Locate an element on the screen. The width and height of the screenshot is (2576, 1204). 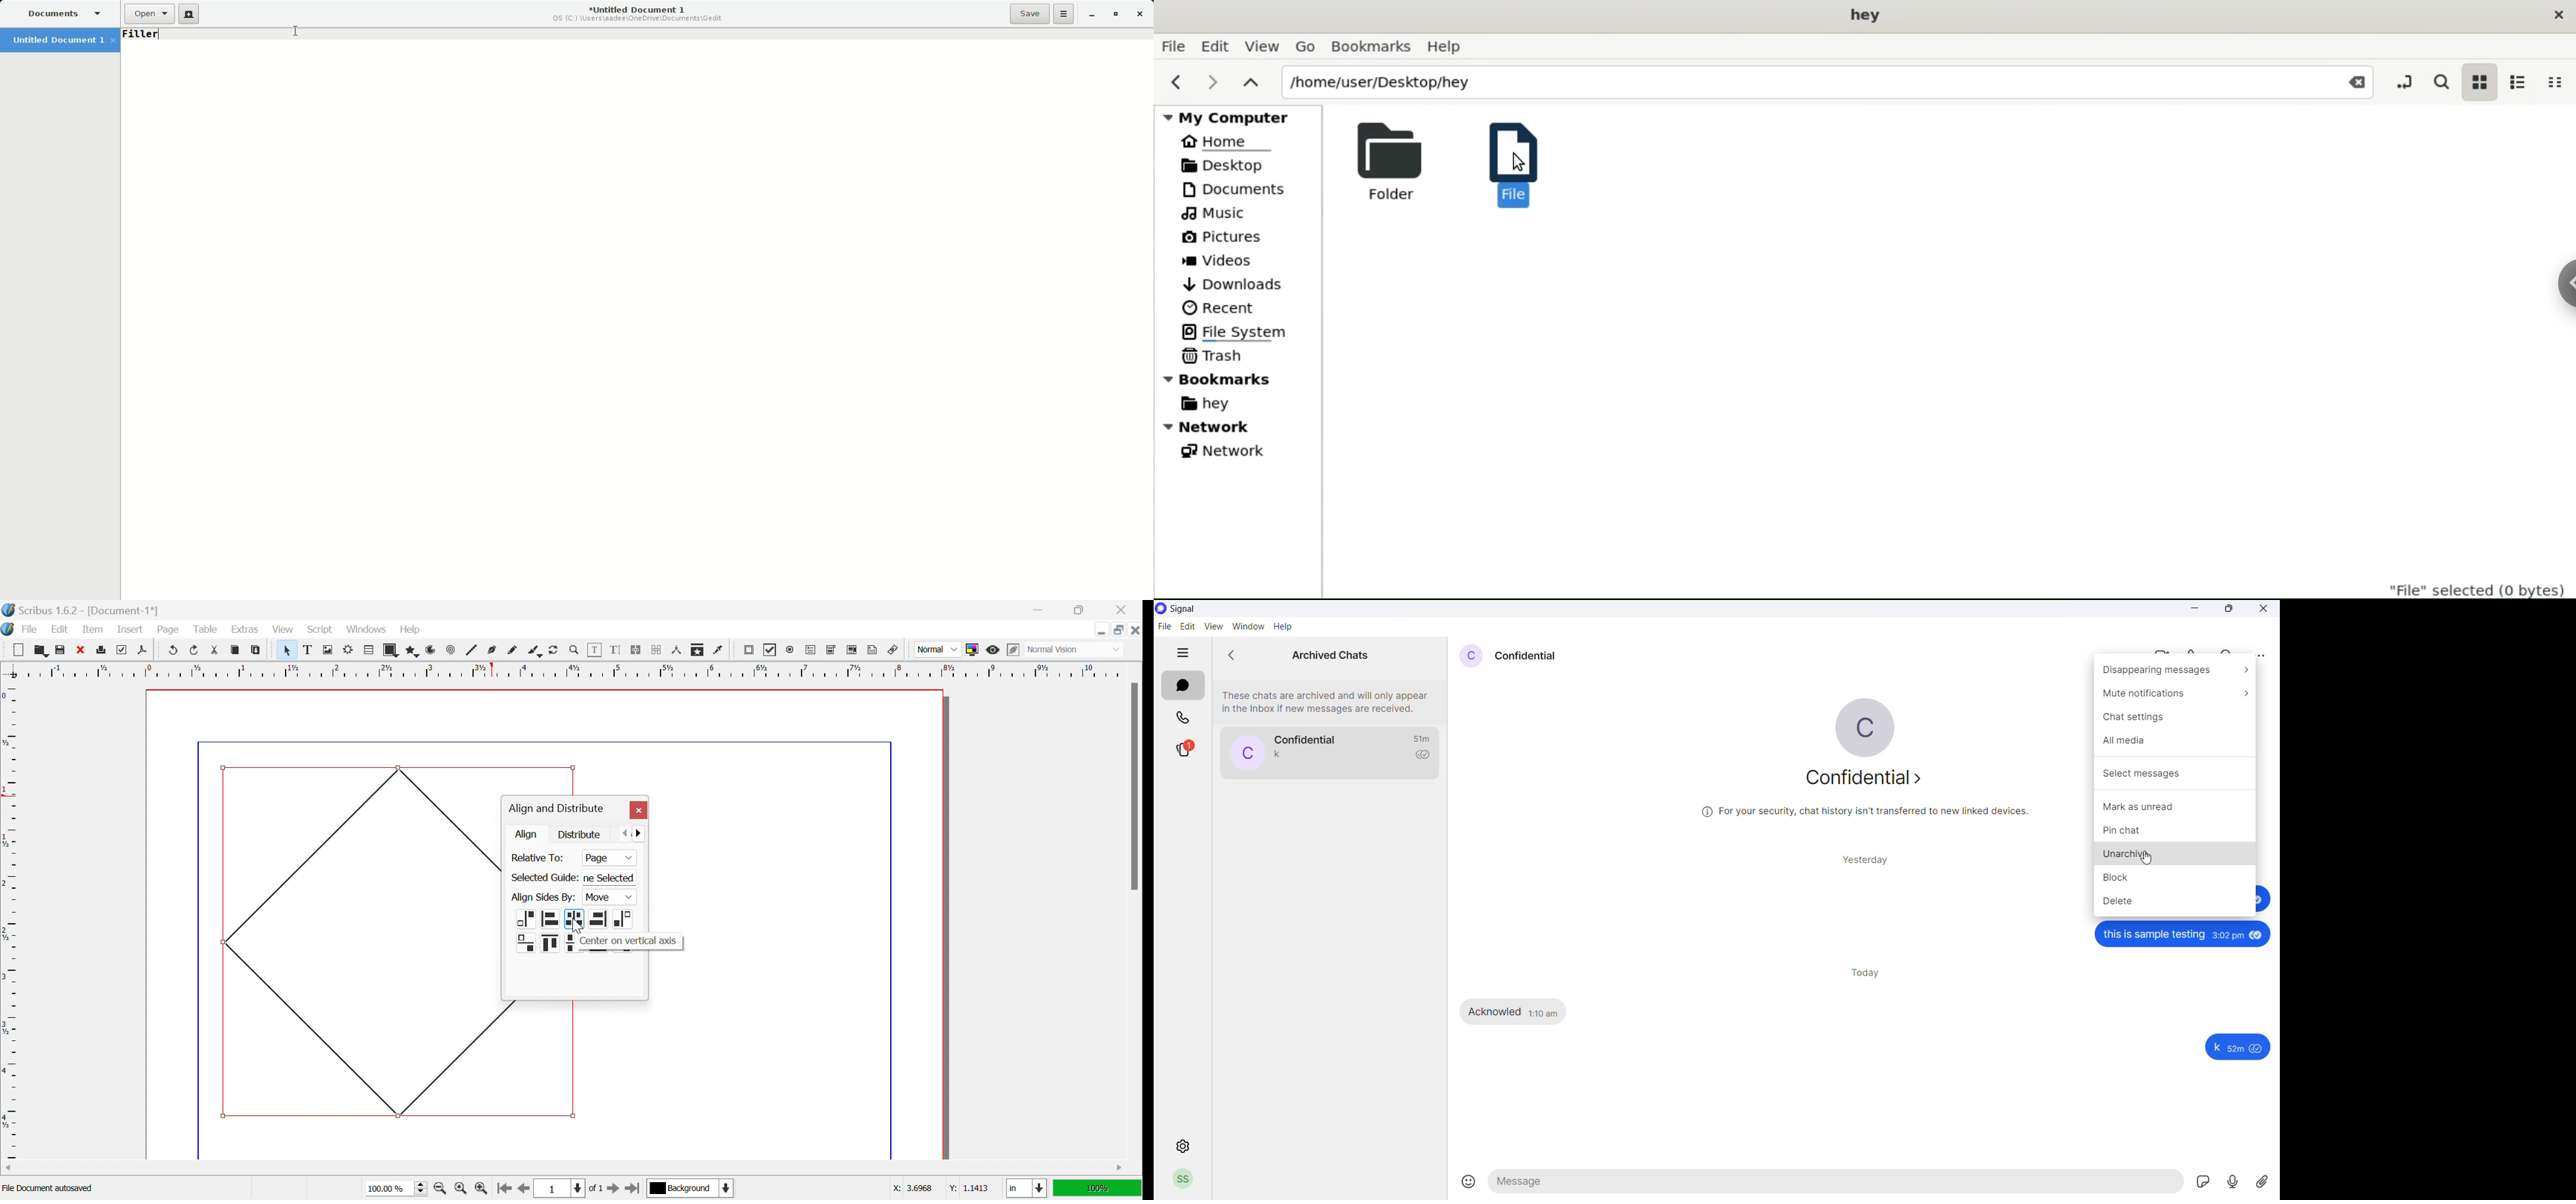
Go  is located at coordinates (1308, 47).